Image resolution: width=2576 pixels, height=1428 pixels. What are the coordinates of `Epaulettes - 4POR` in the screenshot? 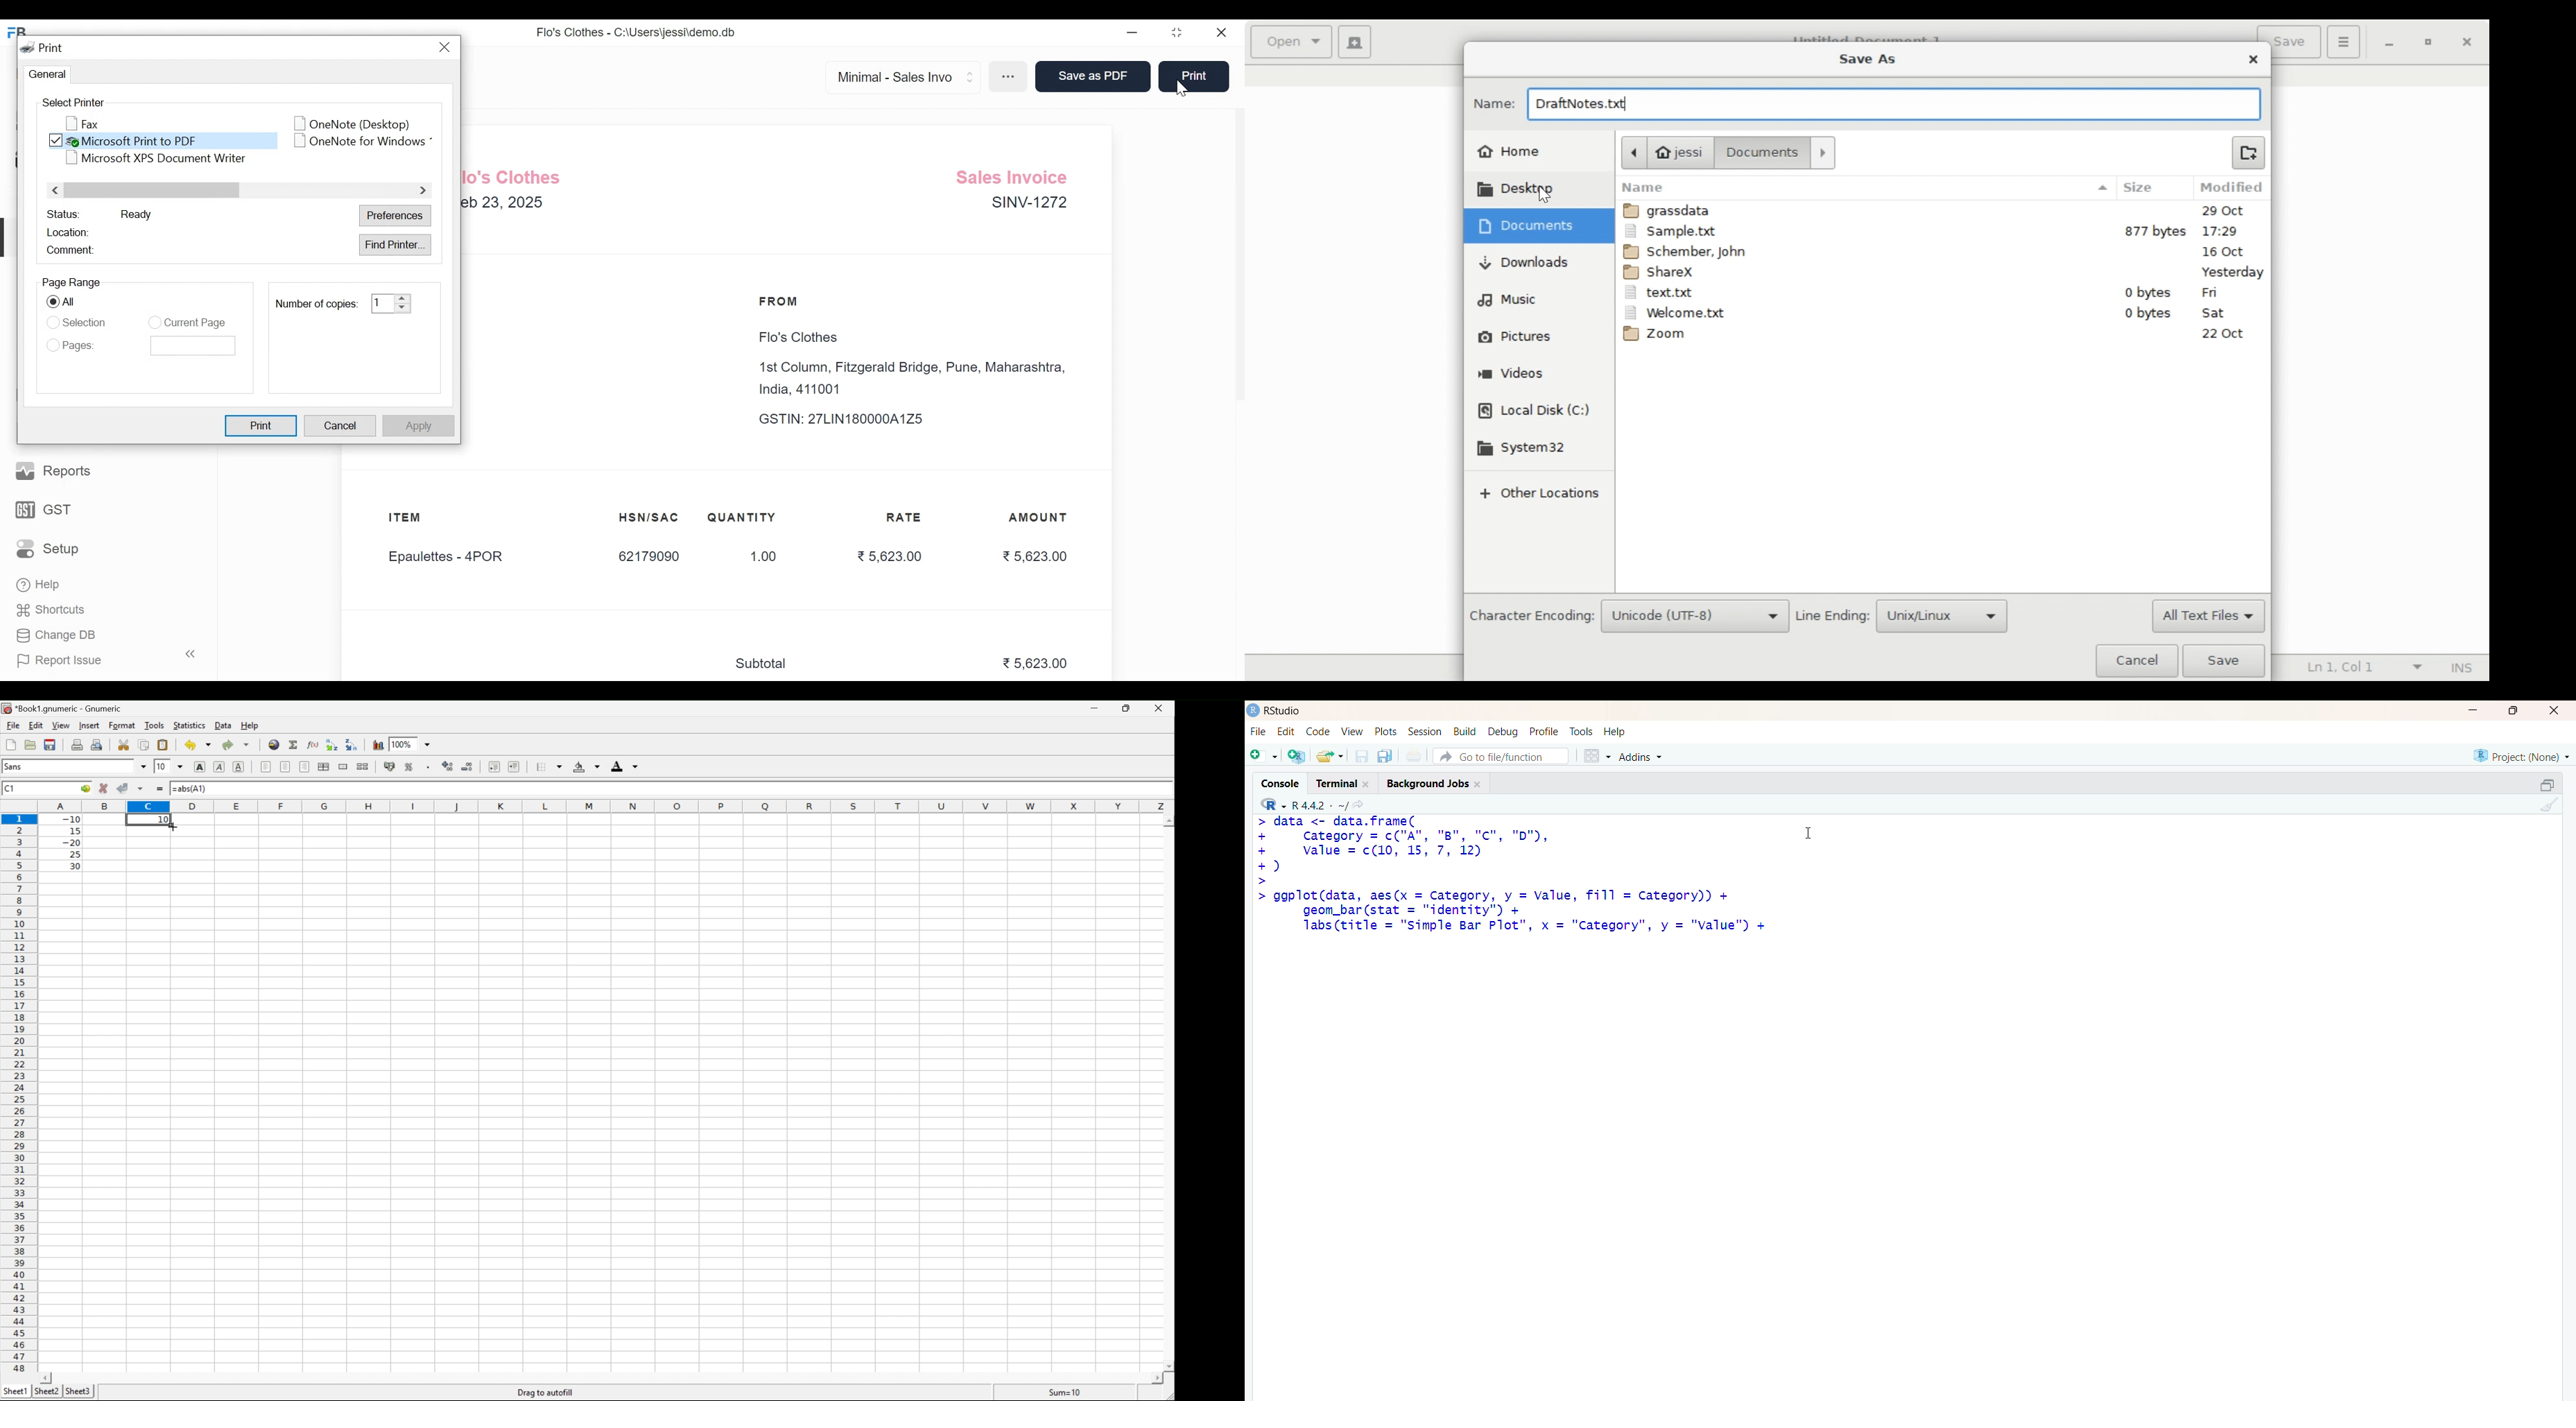 It's located at (453, 558).